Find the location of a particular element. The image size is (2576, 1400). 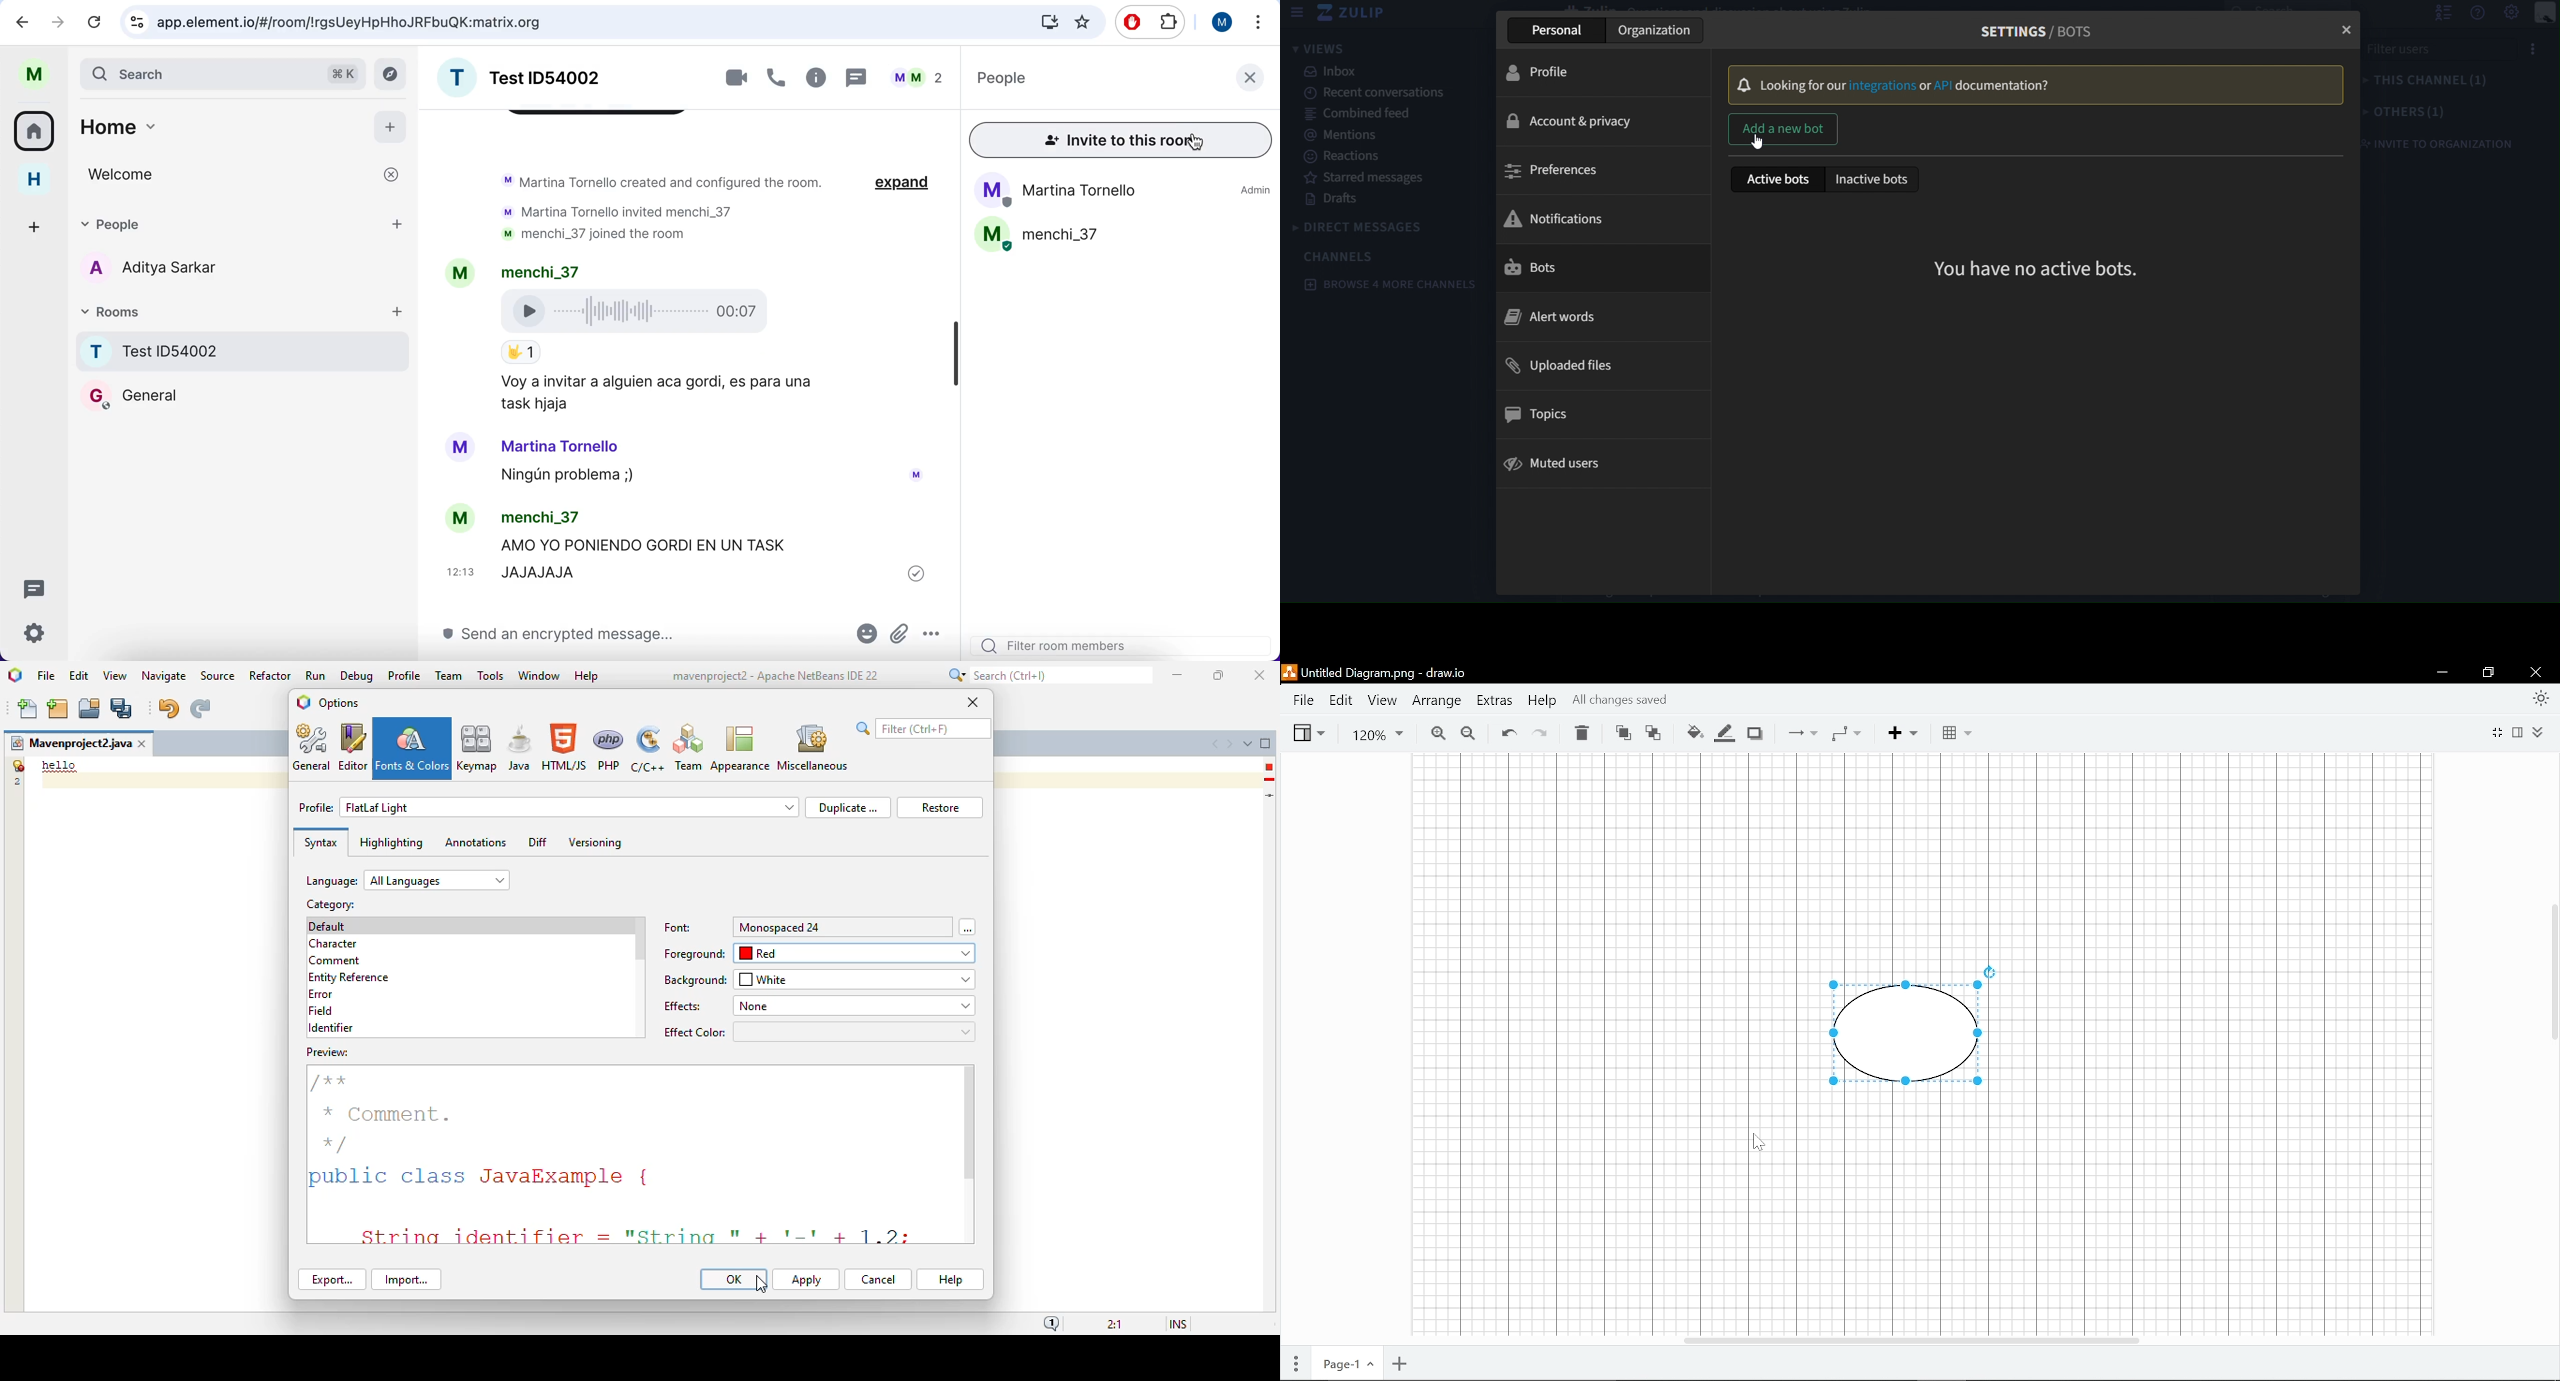

new project is located at coordinates (57, 709).